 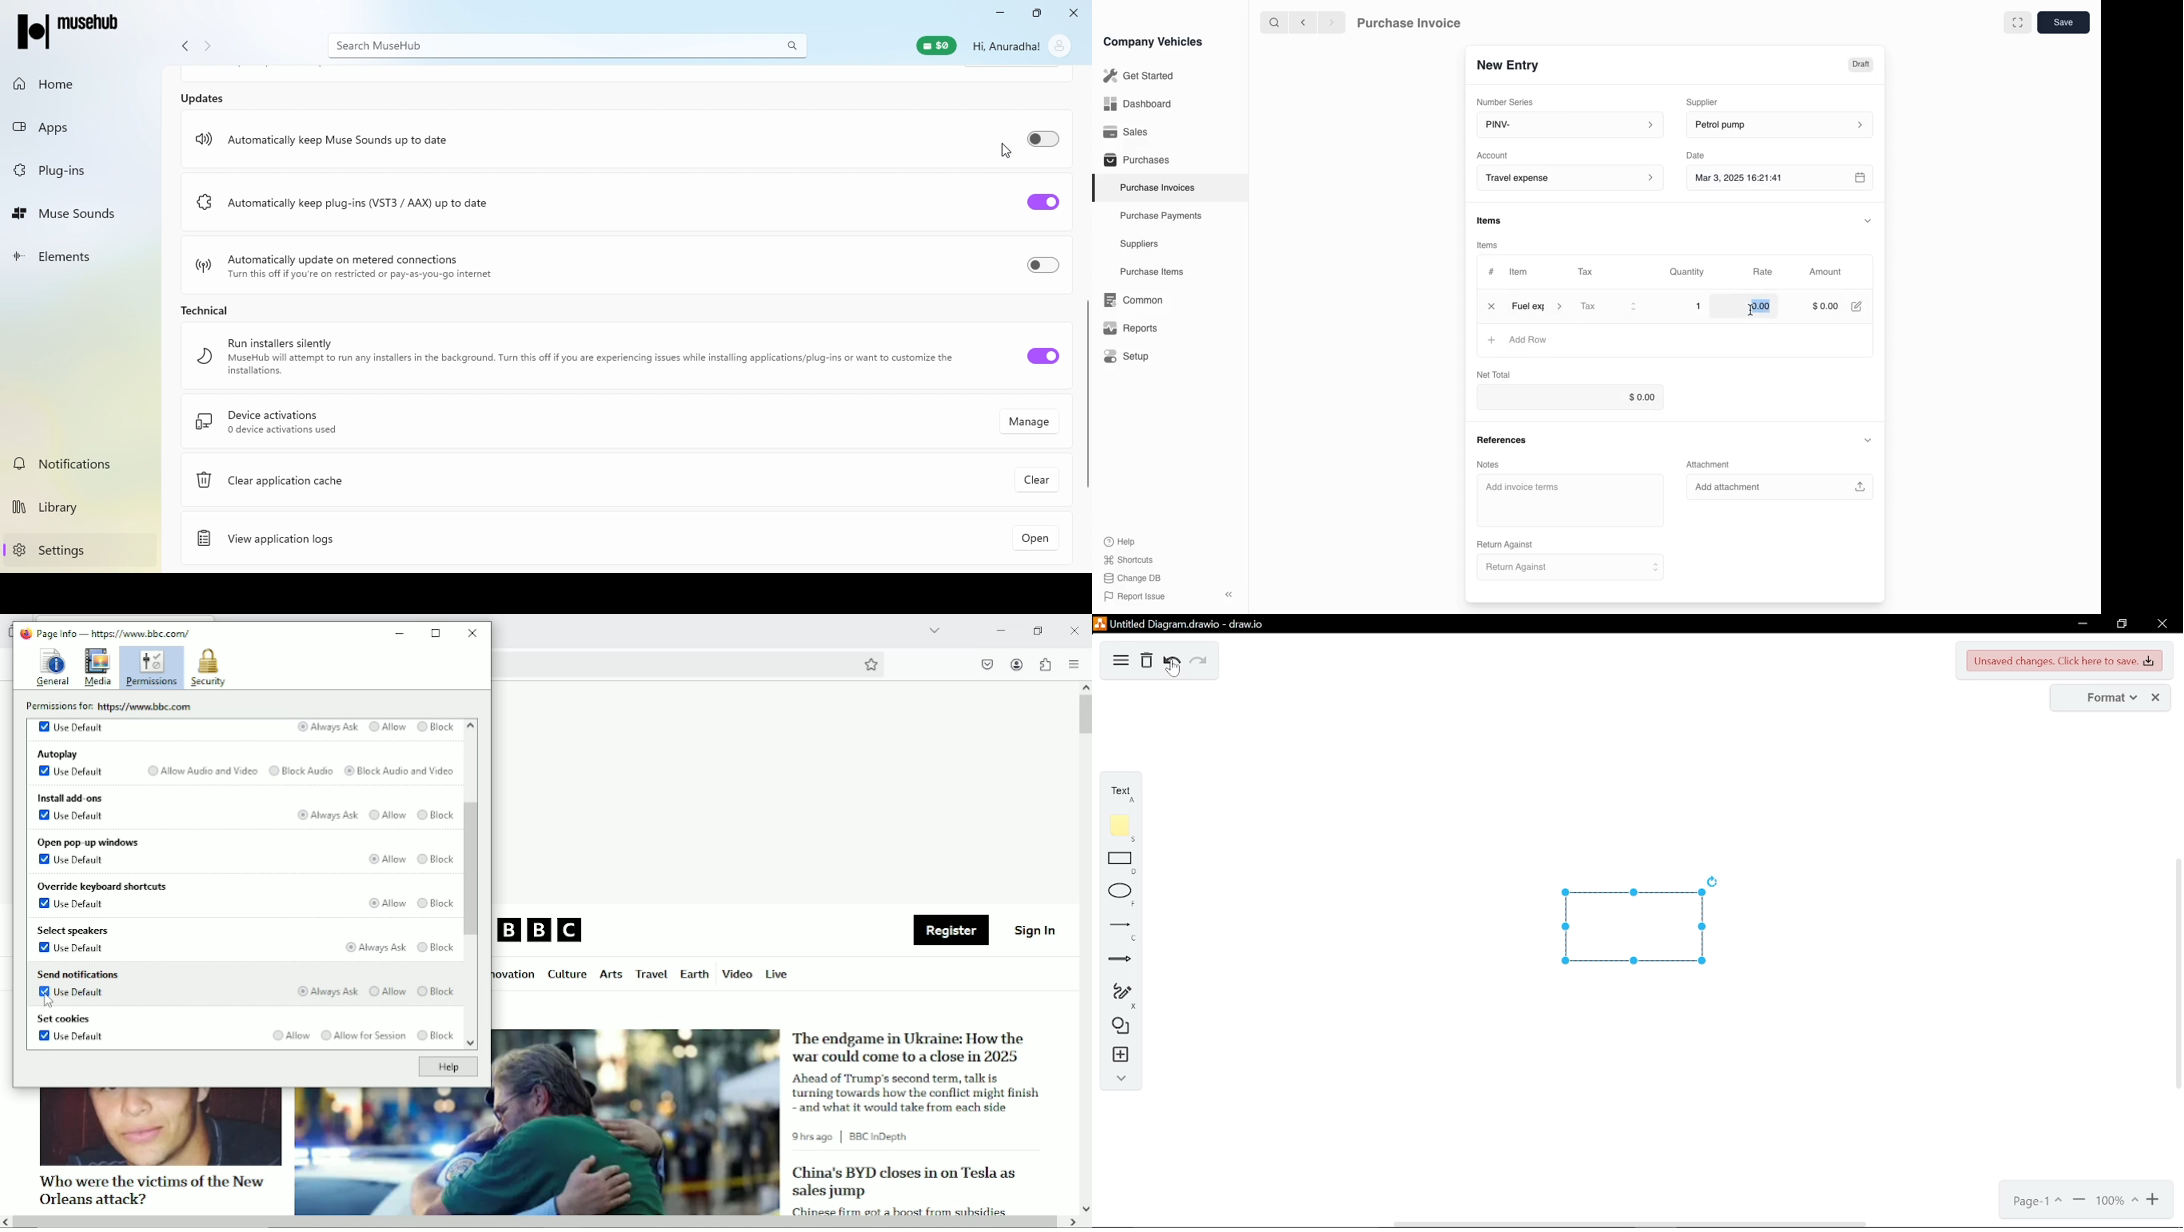 I want to click on calender, so click(x=1862, y=179).